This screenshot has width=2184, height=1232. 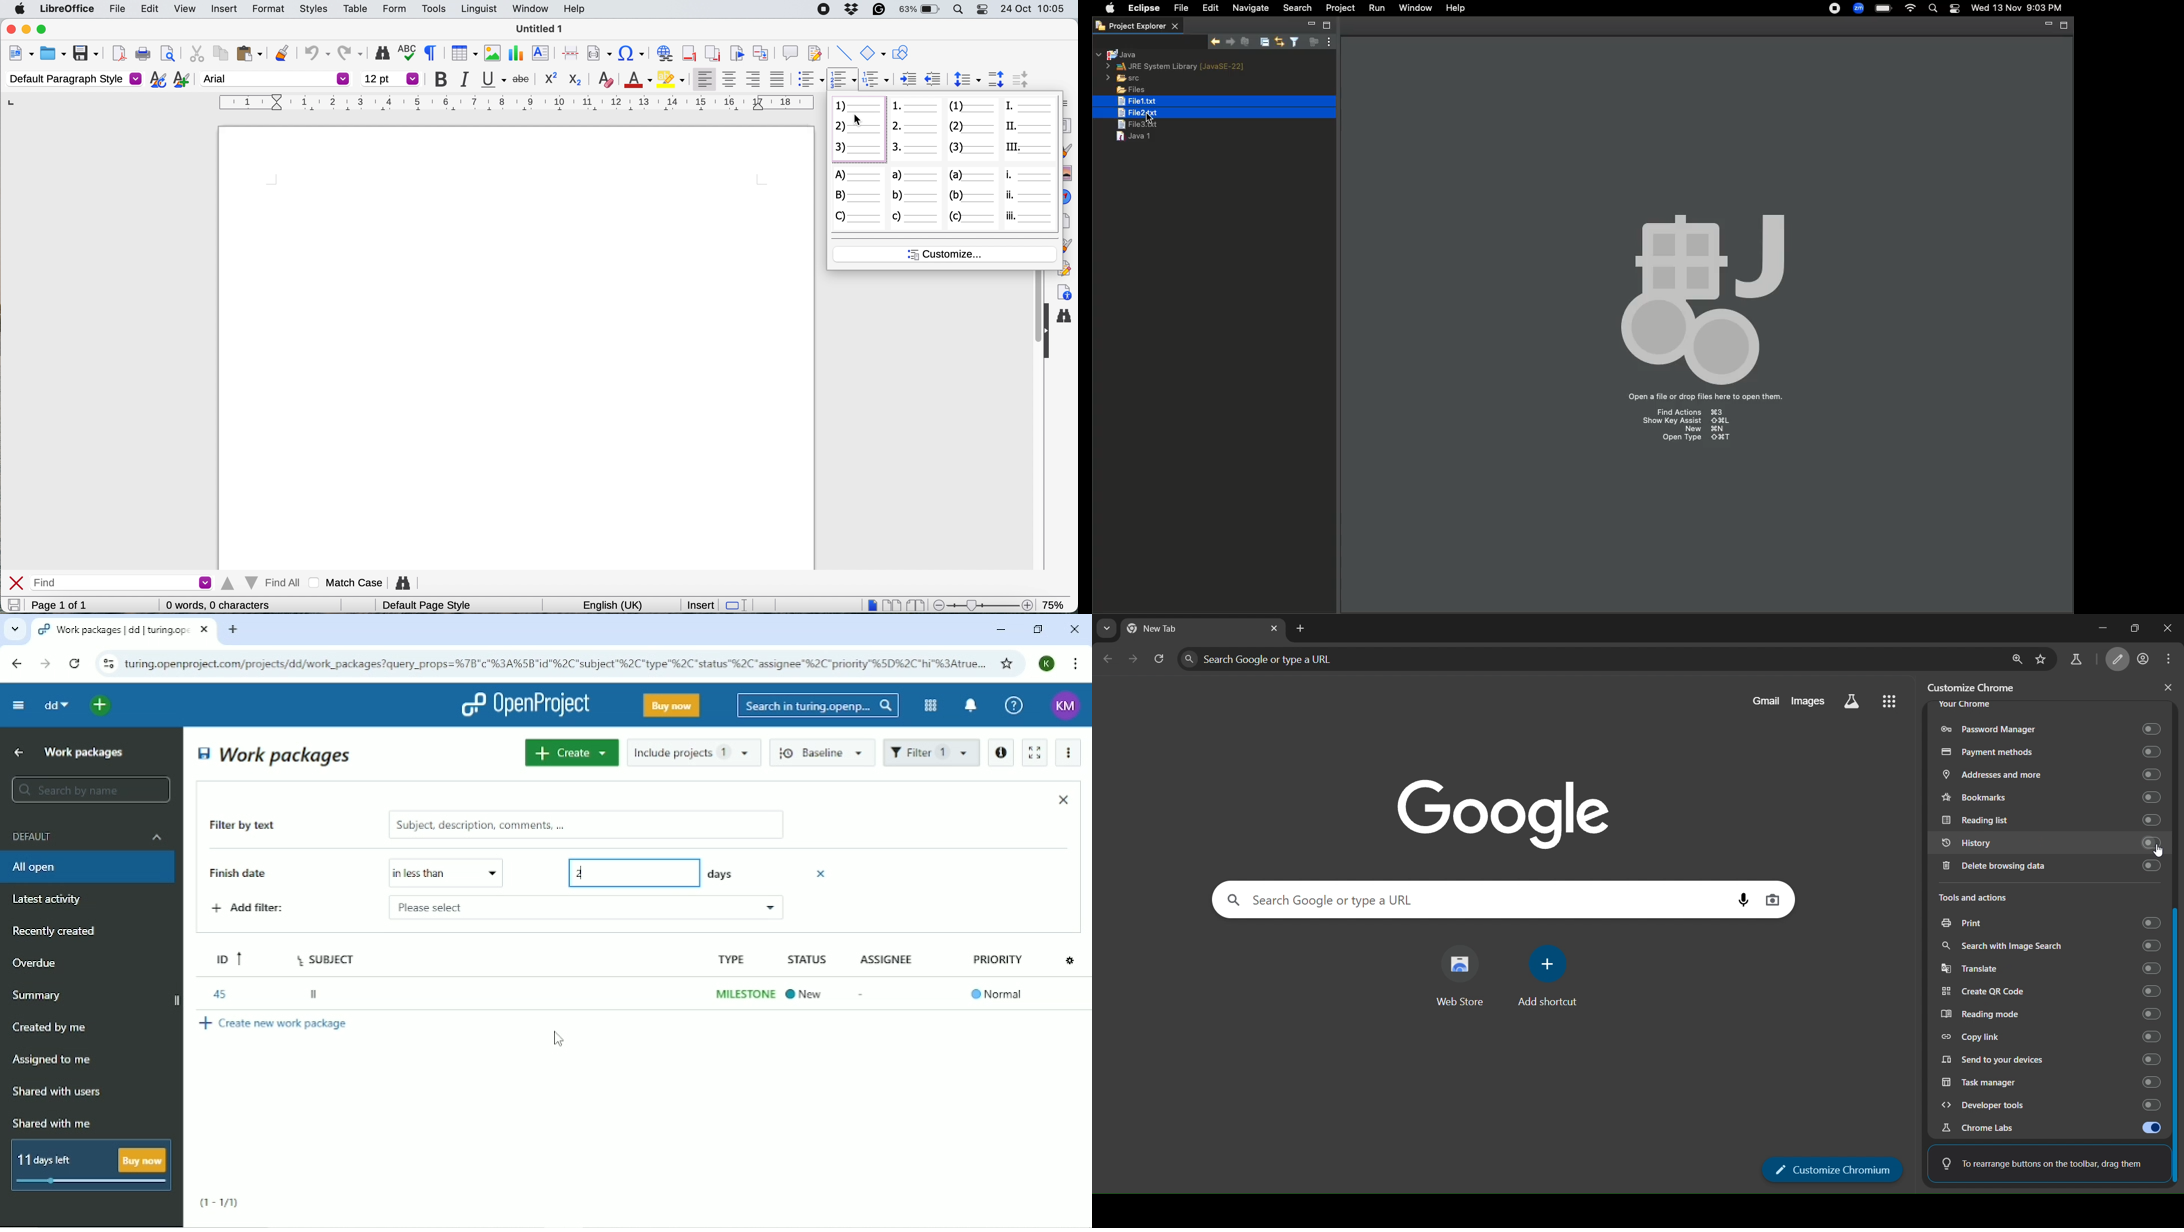 I want to click on match case, so click(x=348, y=583).